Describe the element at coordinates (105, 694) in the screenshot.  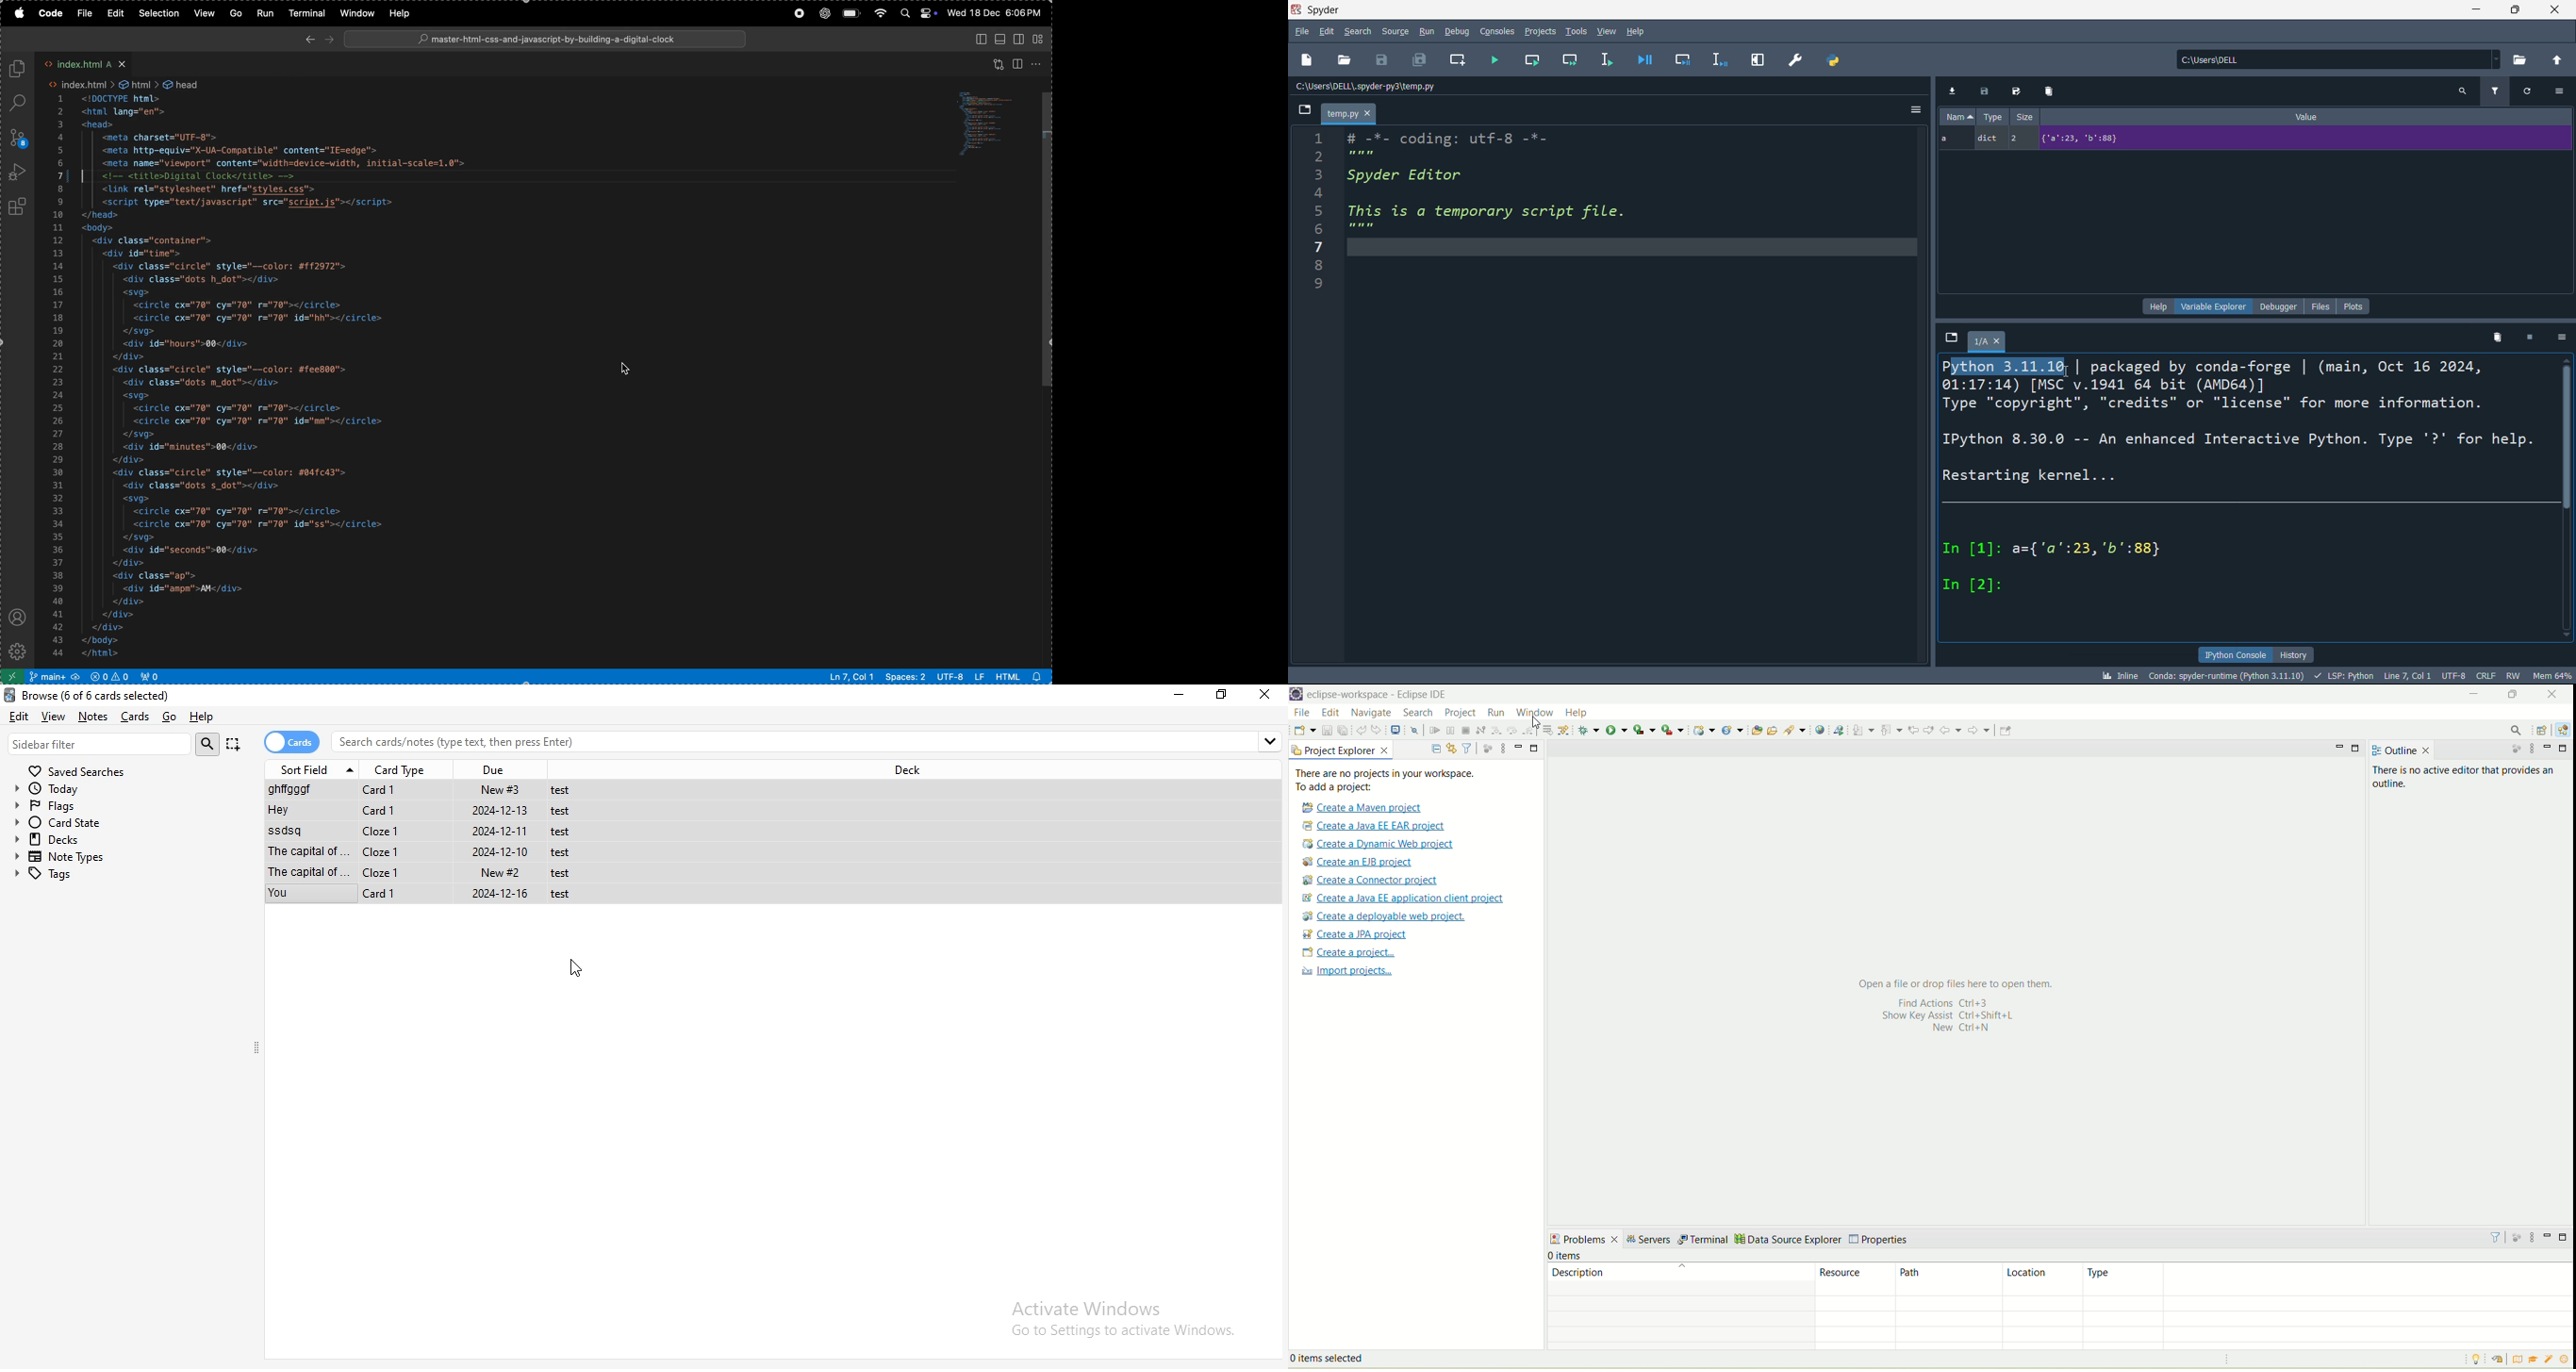
I see `Browse (0 of 6 cards selected)` at that location.